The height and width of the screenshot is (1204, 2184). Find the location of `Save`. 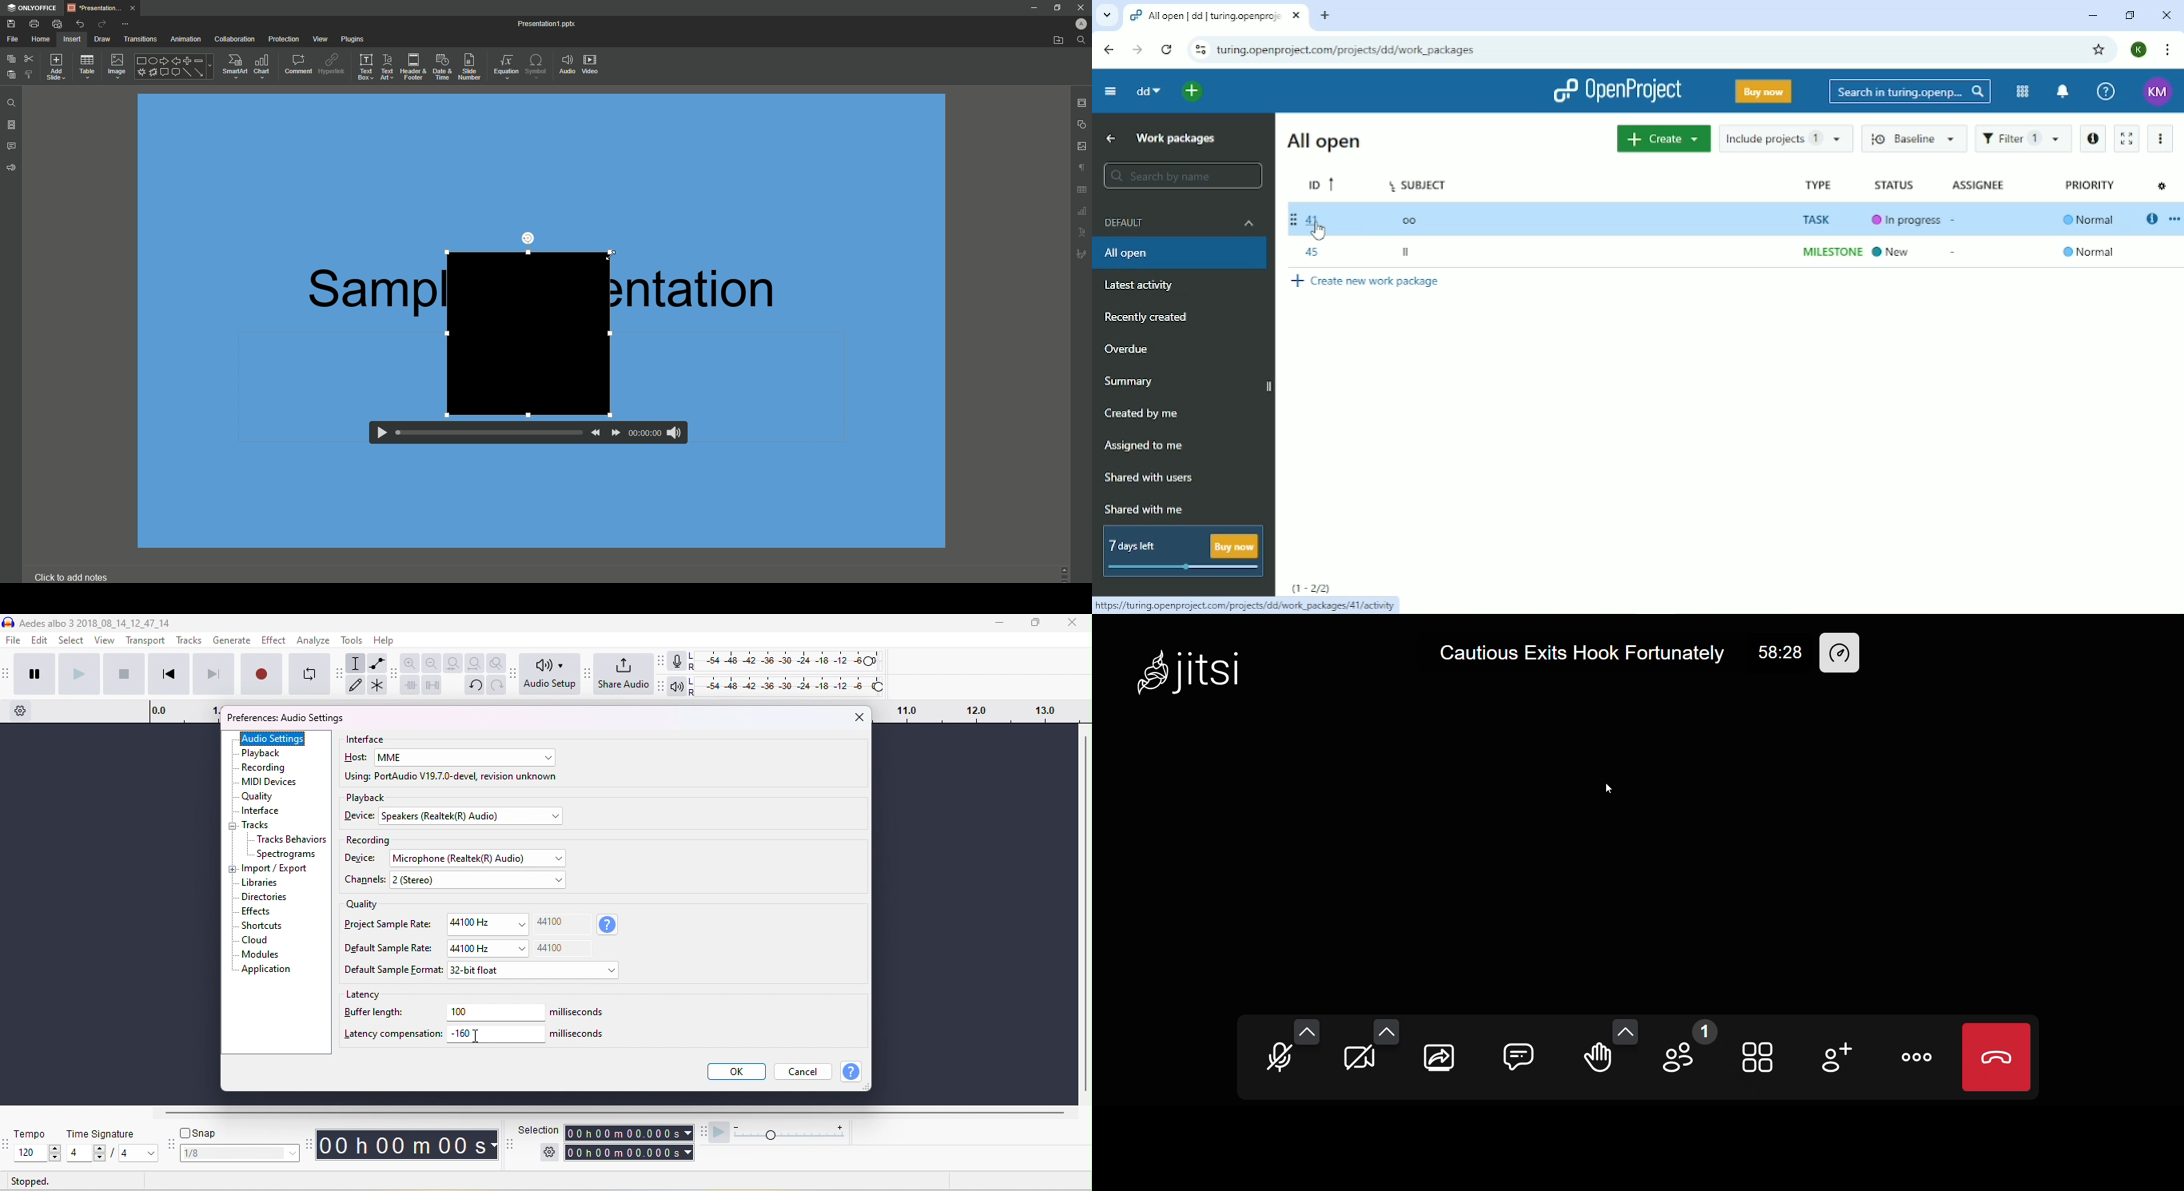

Save is located at coordinates (10, 23).